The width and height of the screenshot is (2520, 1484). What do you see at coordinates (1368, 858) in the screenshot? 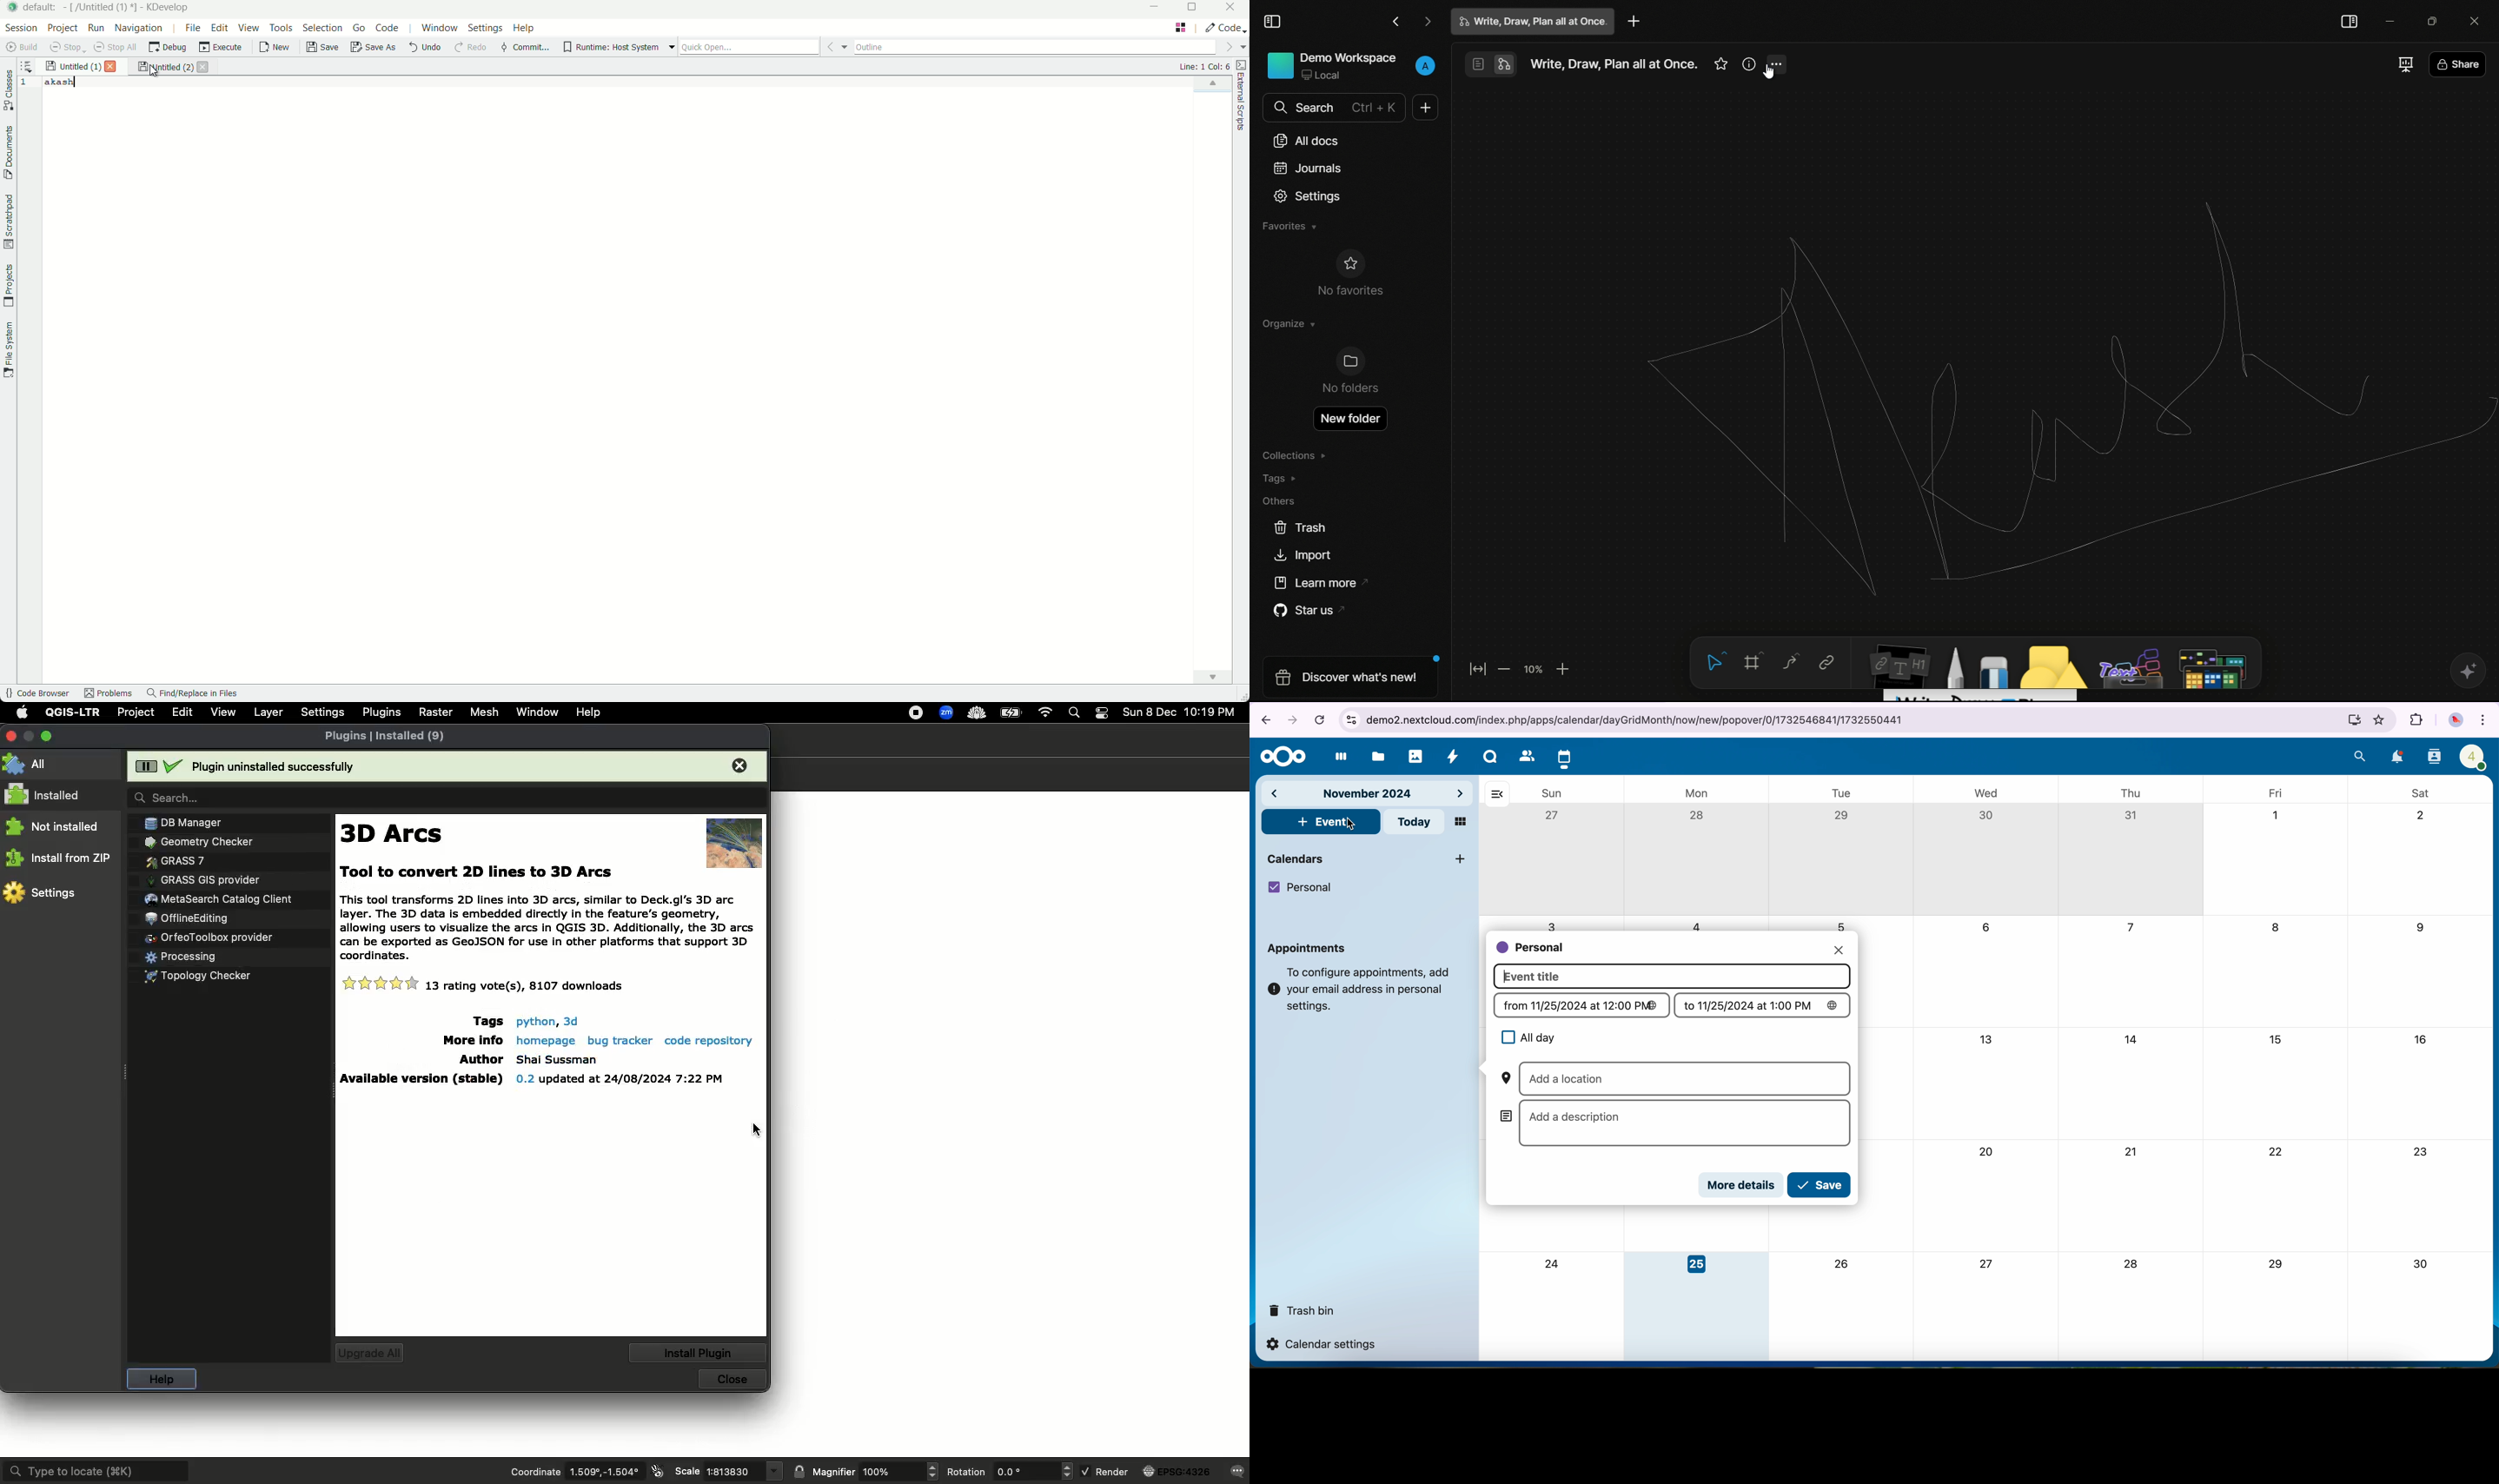
I see `calendars` at bounding box center [1368, 858].